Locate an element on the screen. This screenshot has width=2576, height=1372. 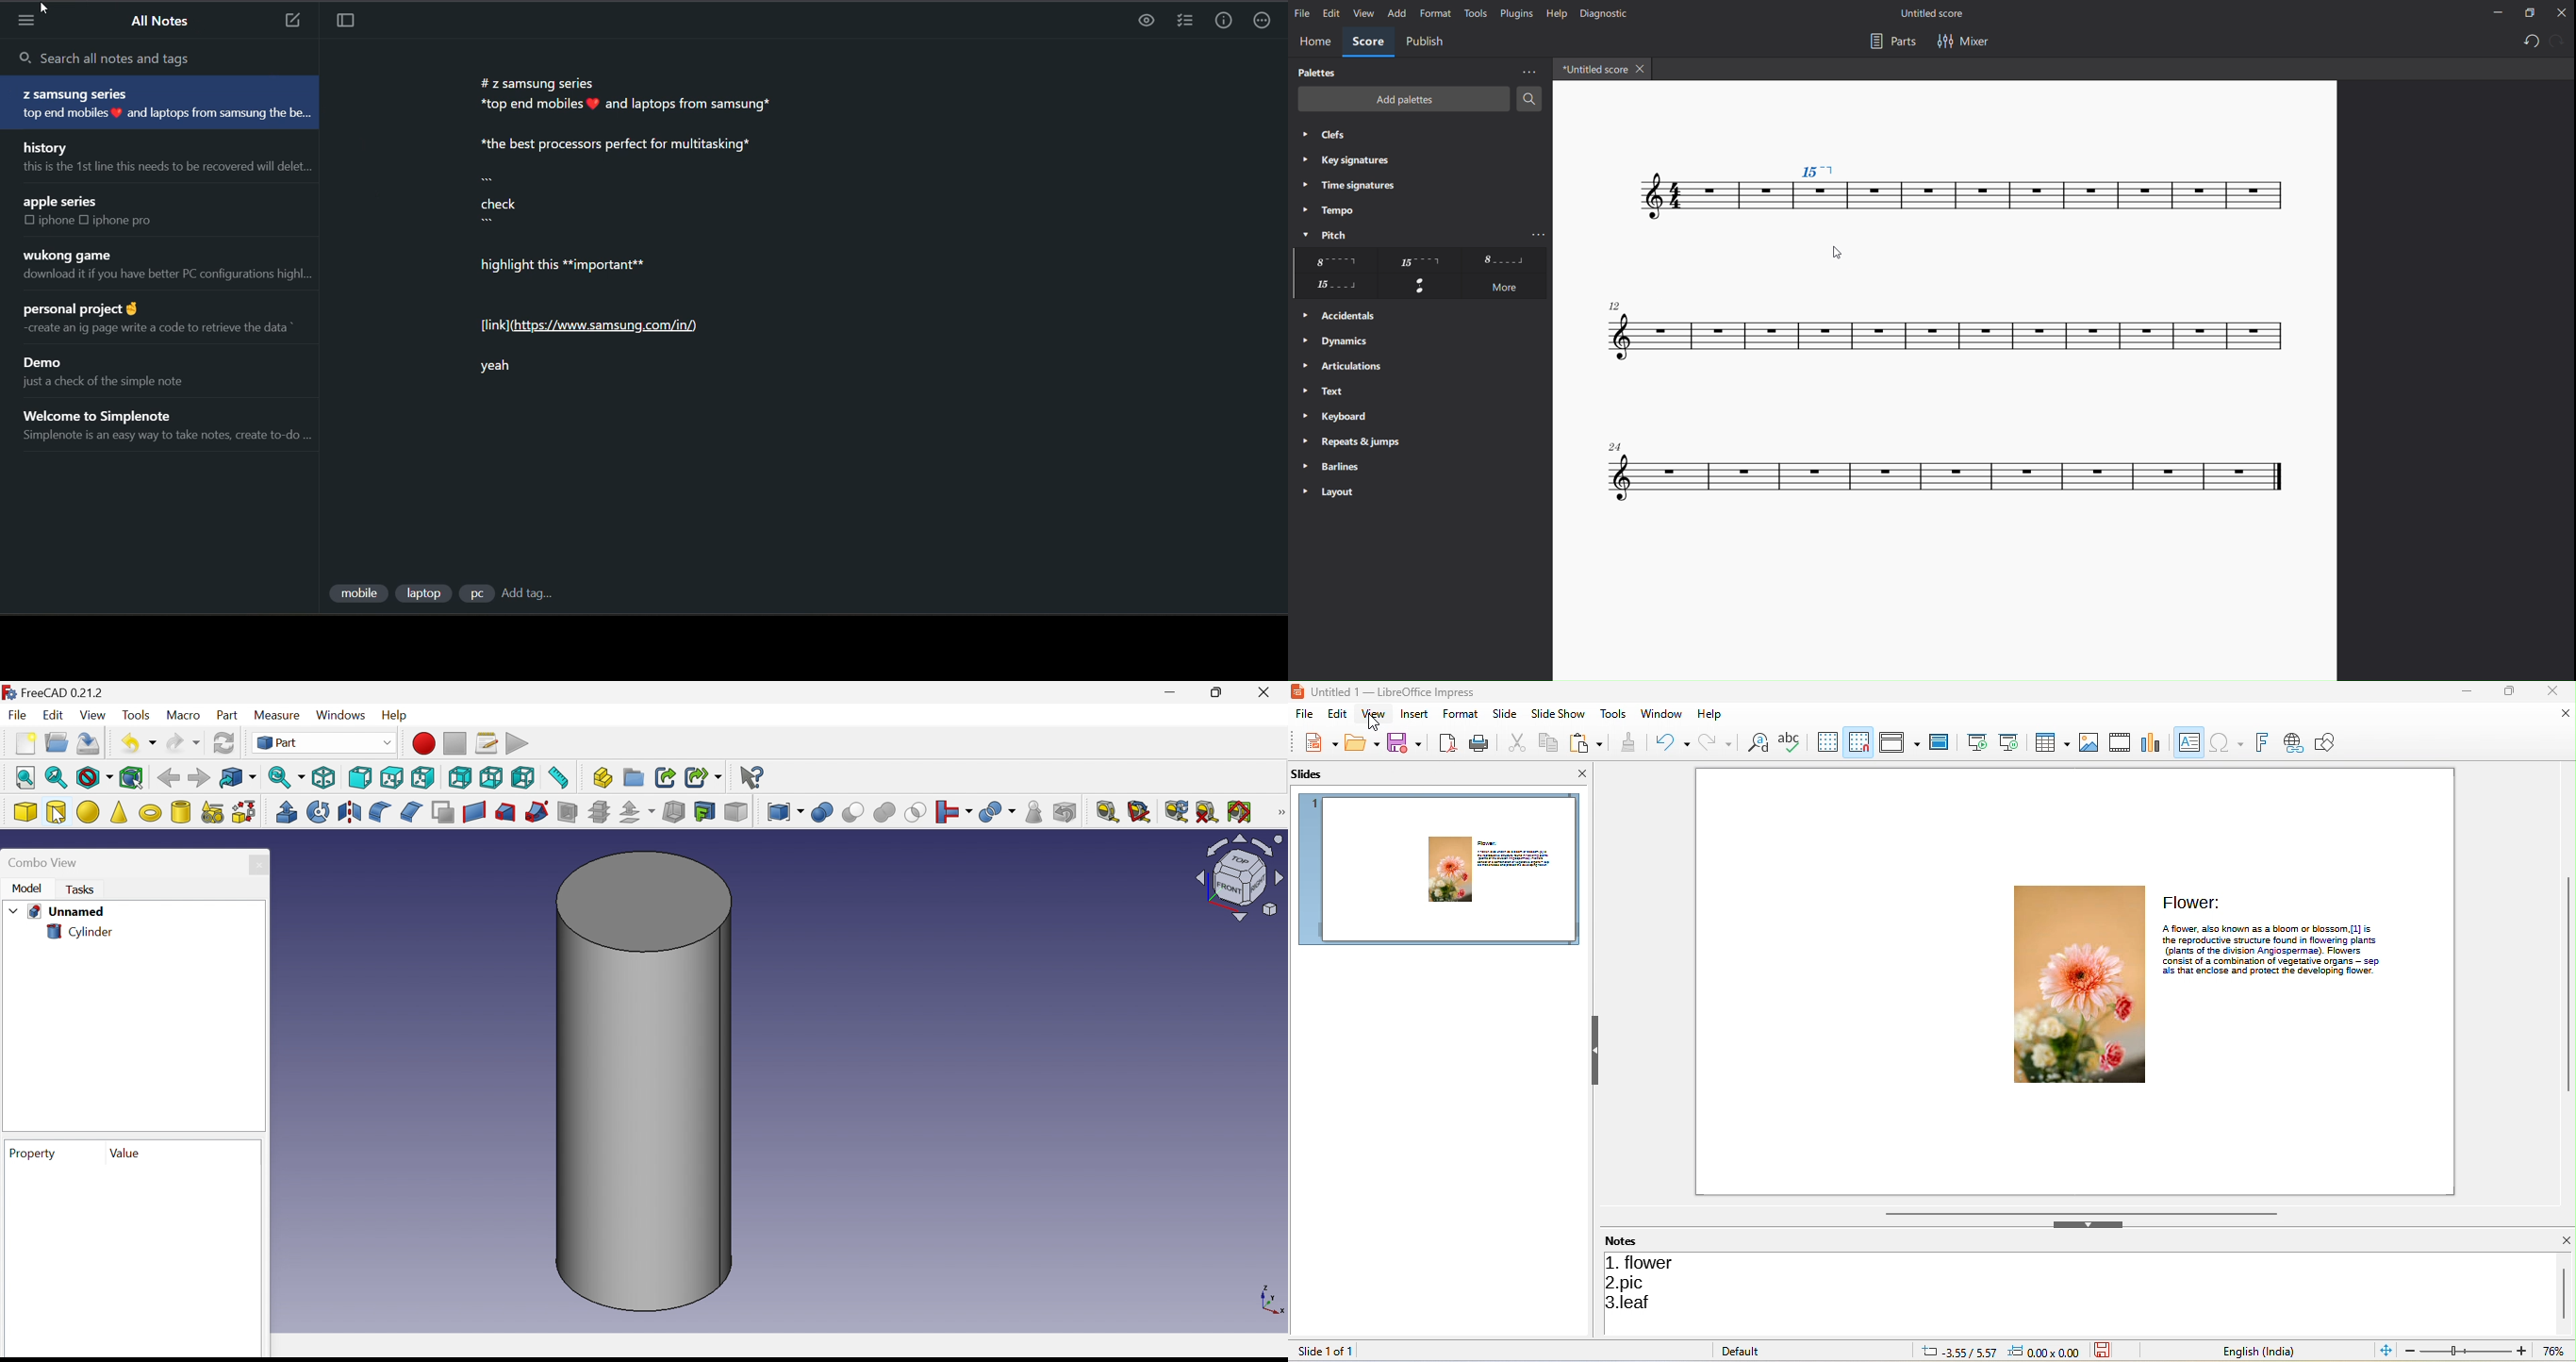
title is located at coordinates (1937, 15).